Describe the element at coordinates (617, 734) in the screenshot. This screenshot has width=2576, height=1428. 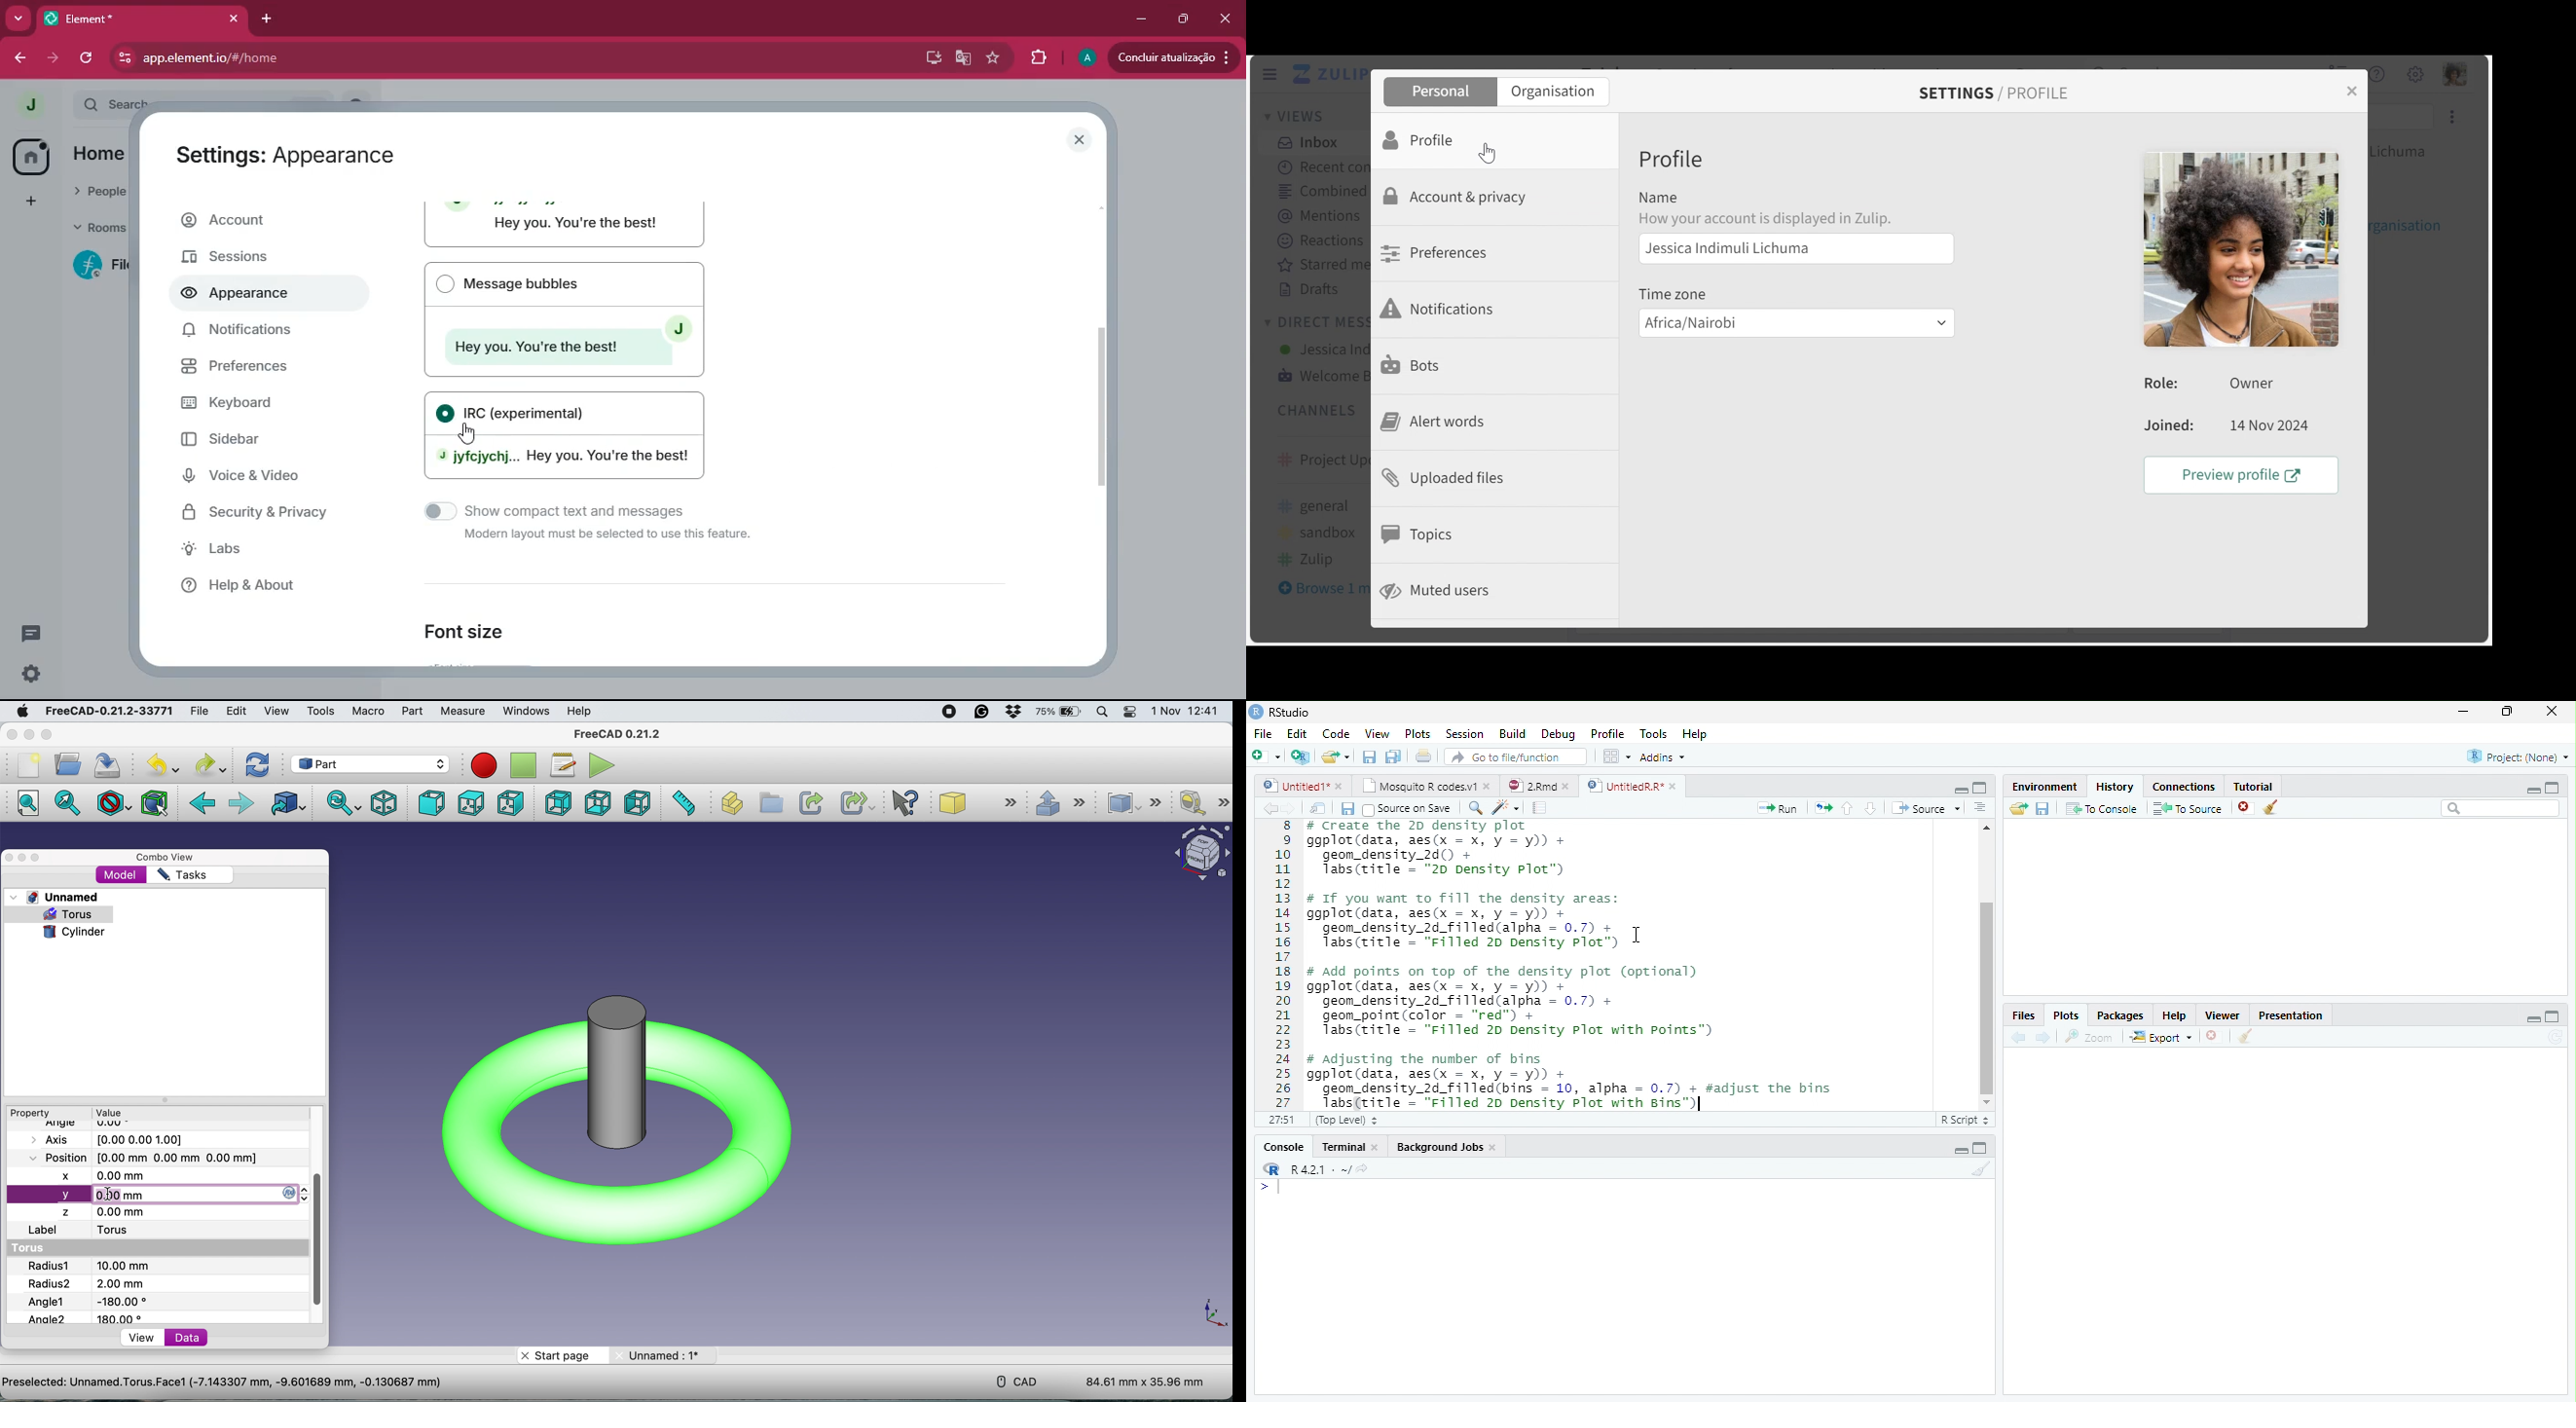
I see `freecad` at that location.